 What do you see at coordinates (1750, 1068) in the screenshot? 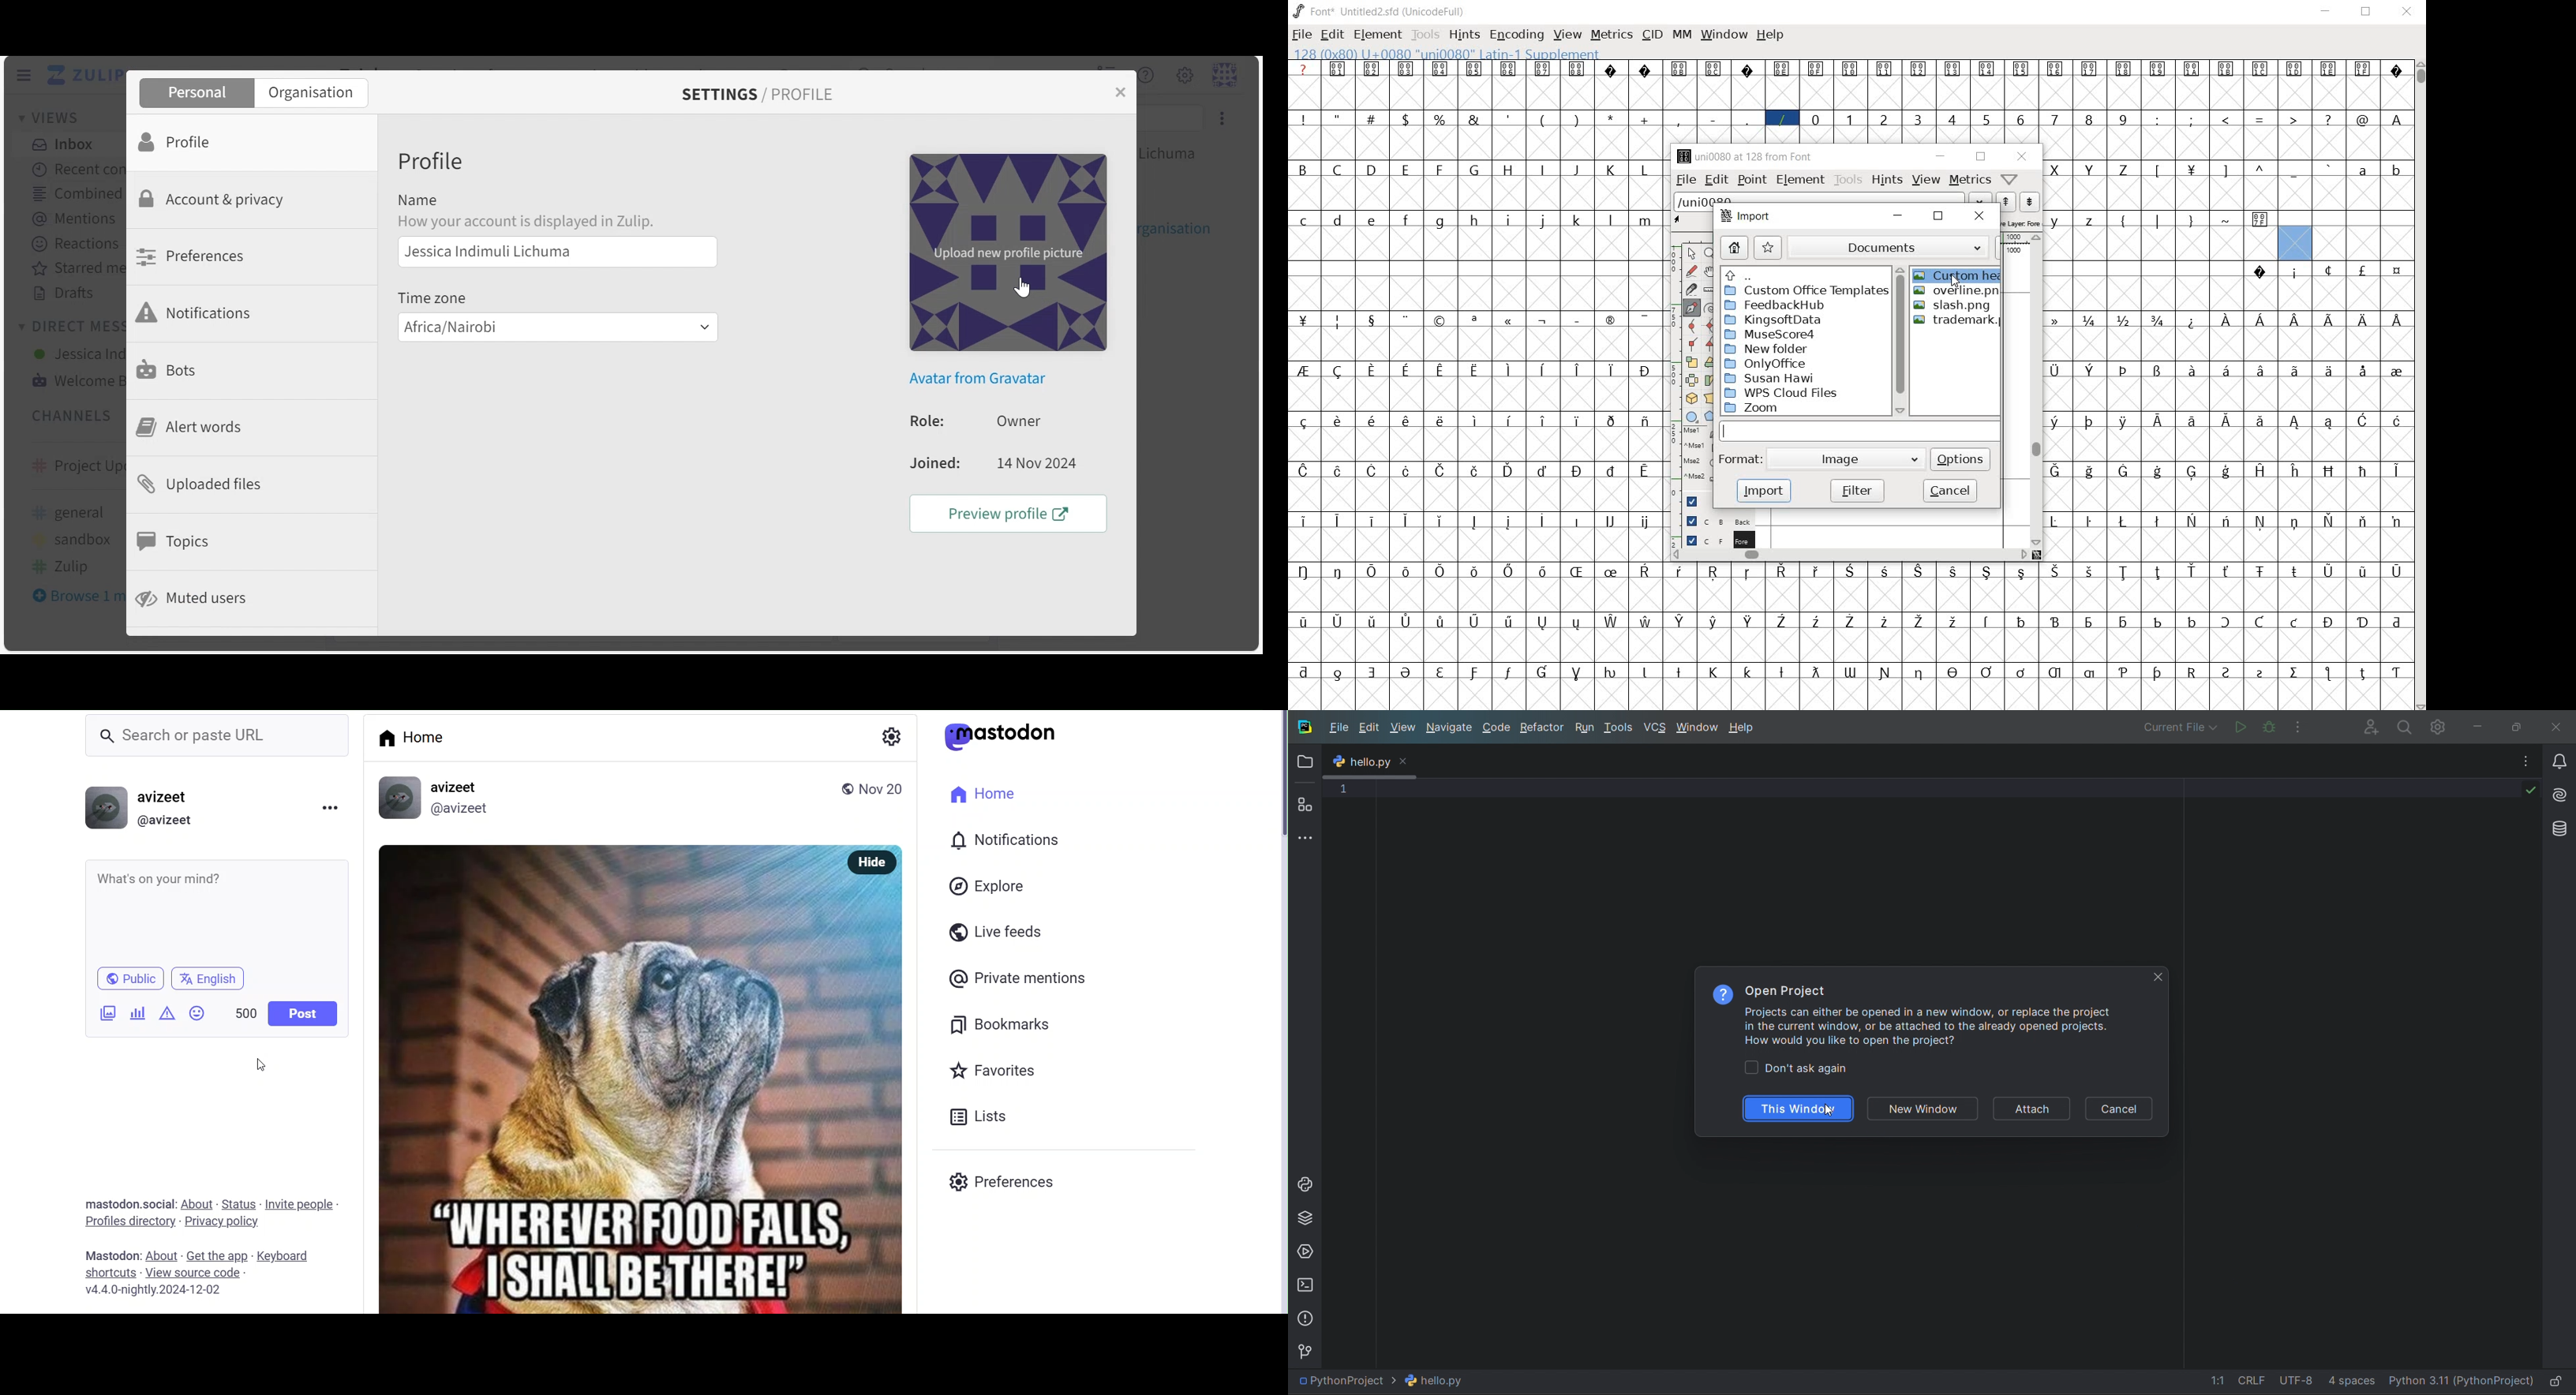
I see `check box` at bounding box center [1750, 1068].